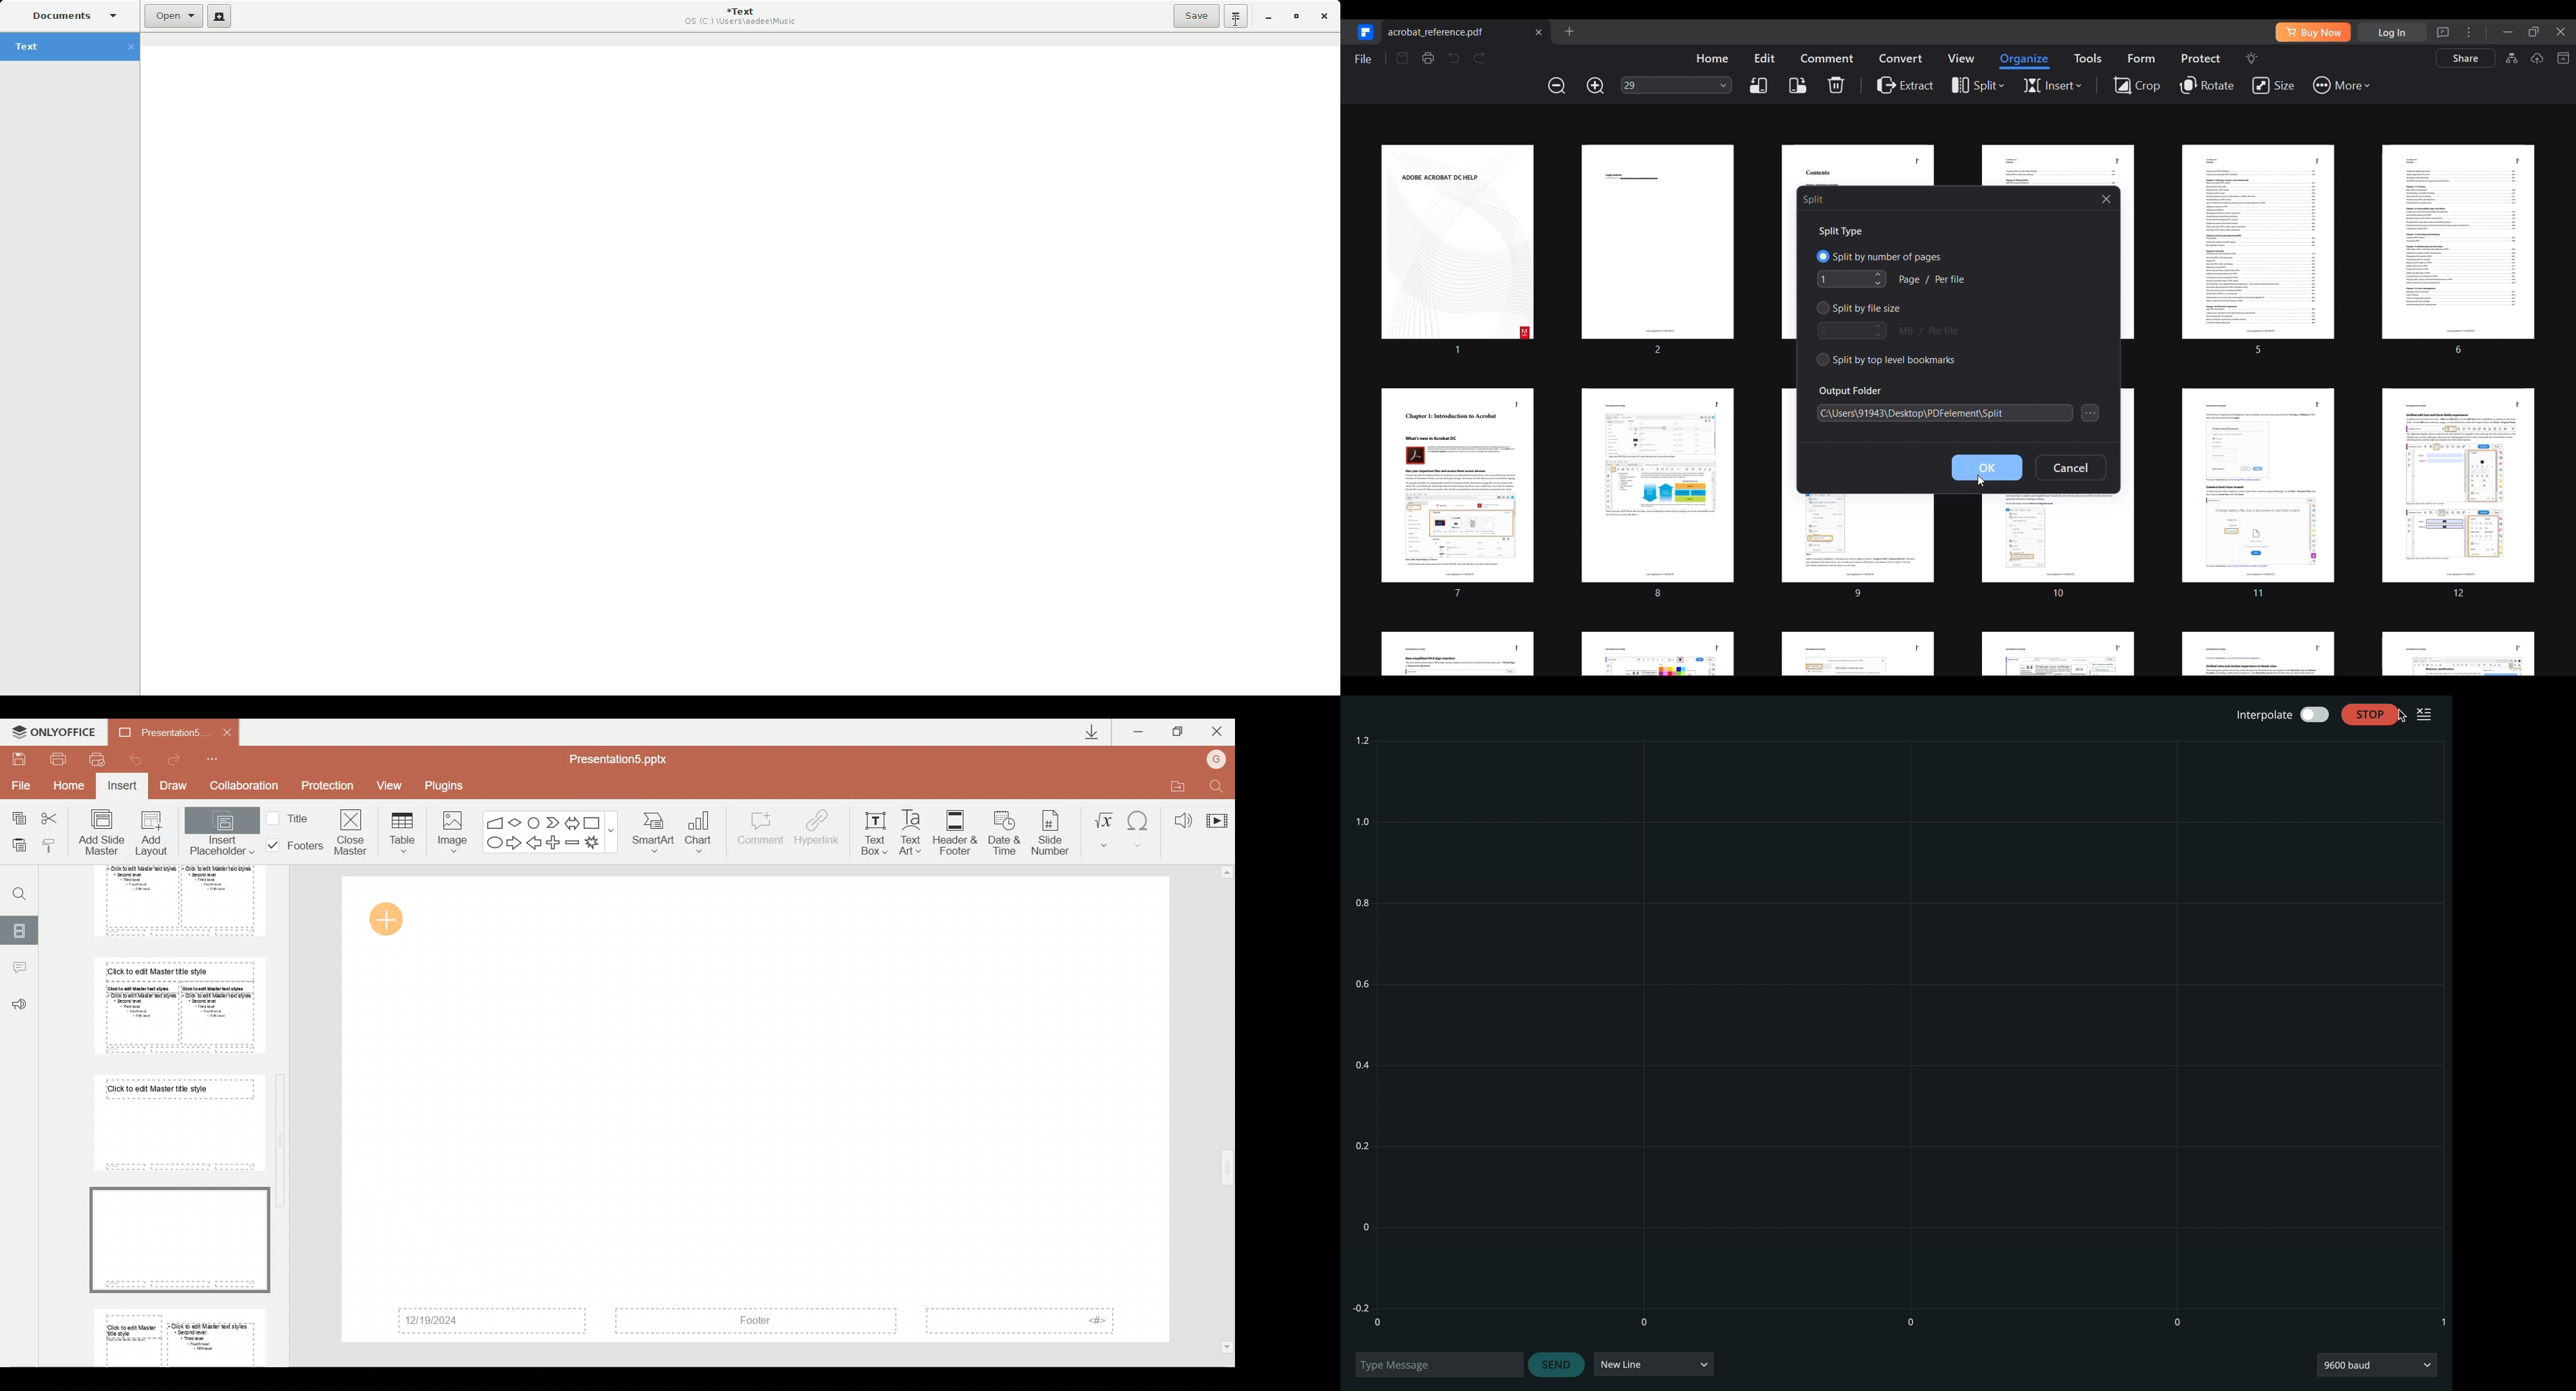 The image size is (2576, 1400). Describe the element at coordinates (1987, 468) in the screenshot. I see `Ok` at that location.